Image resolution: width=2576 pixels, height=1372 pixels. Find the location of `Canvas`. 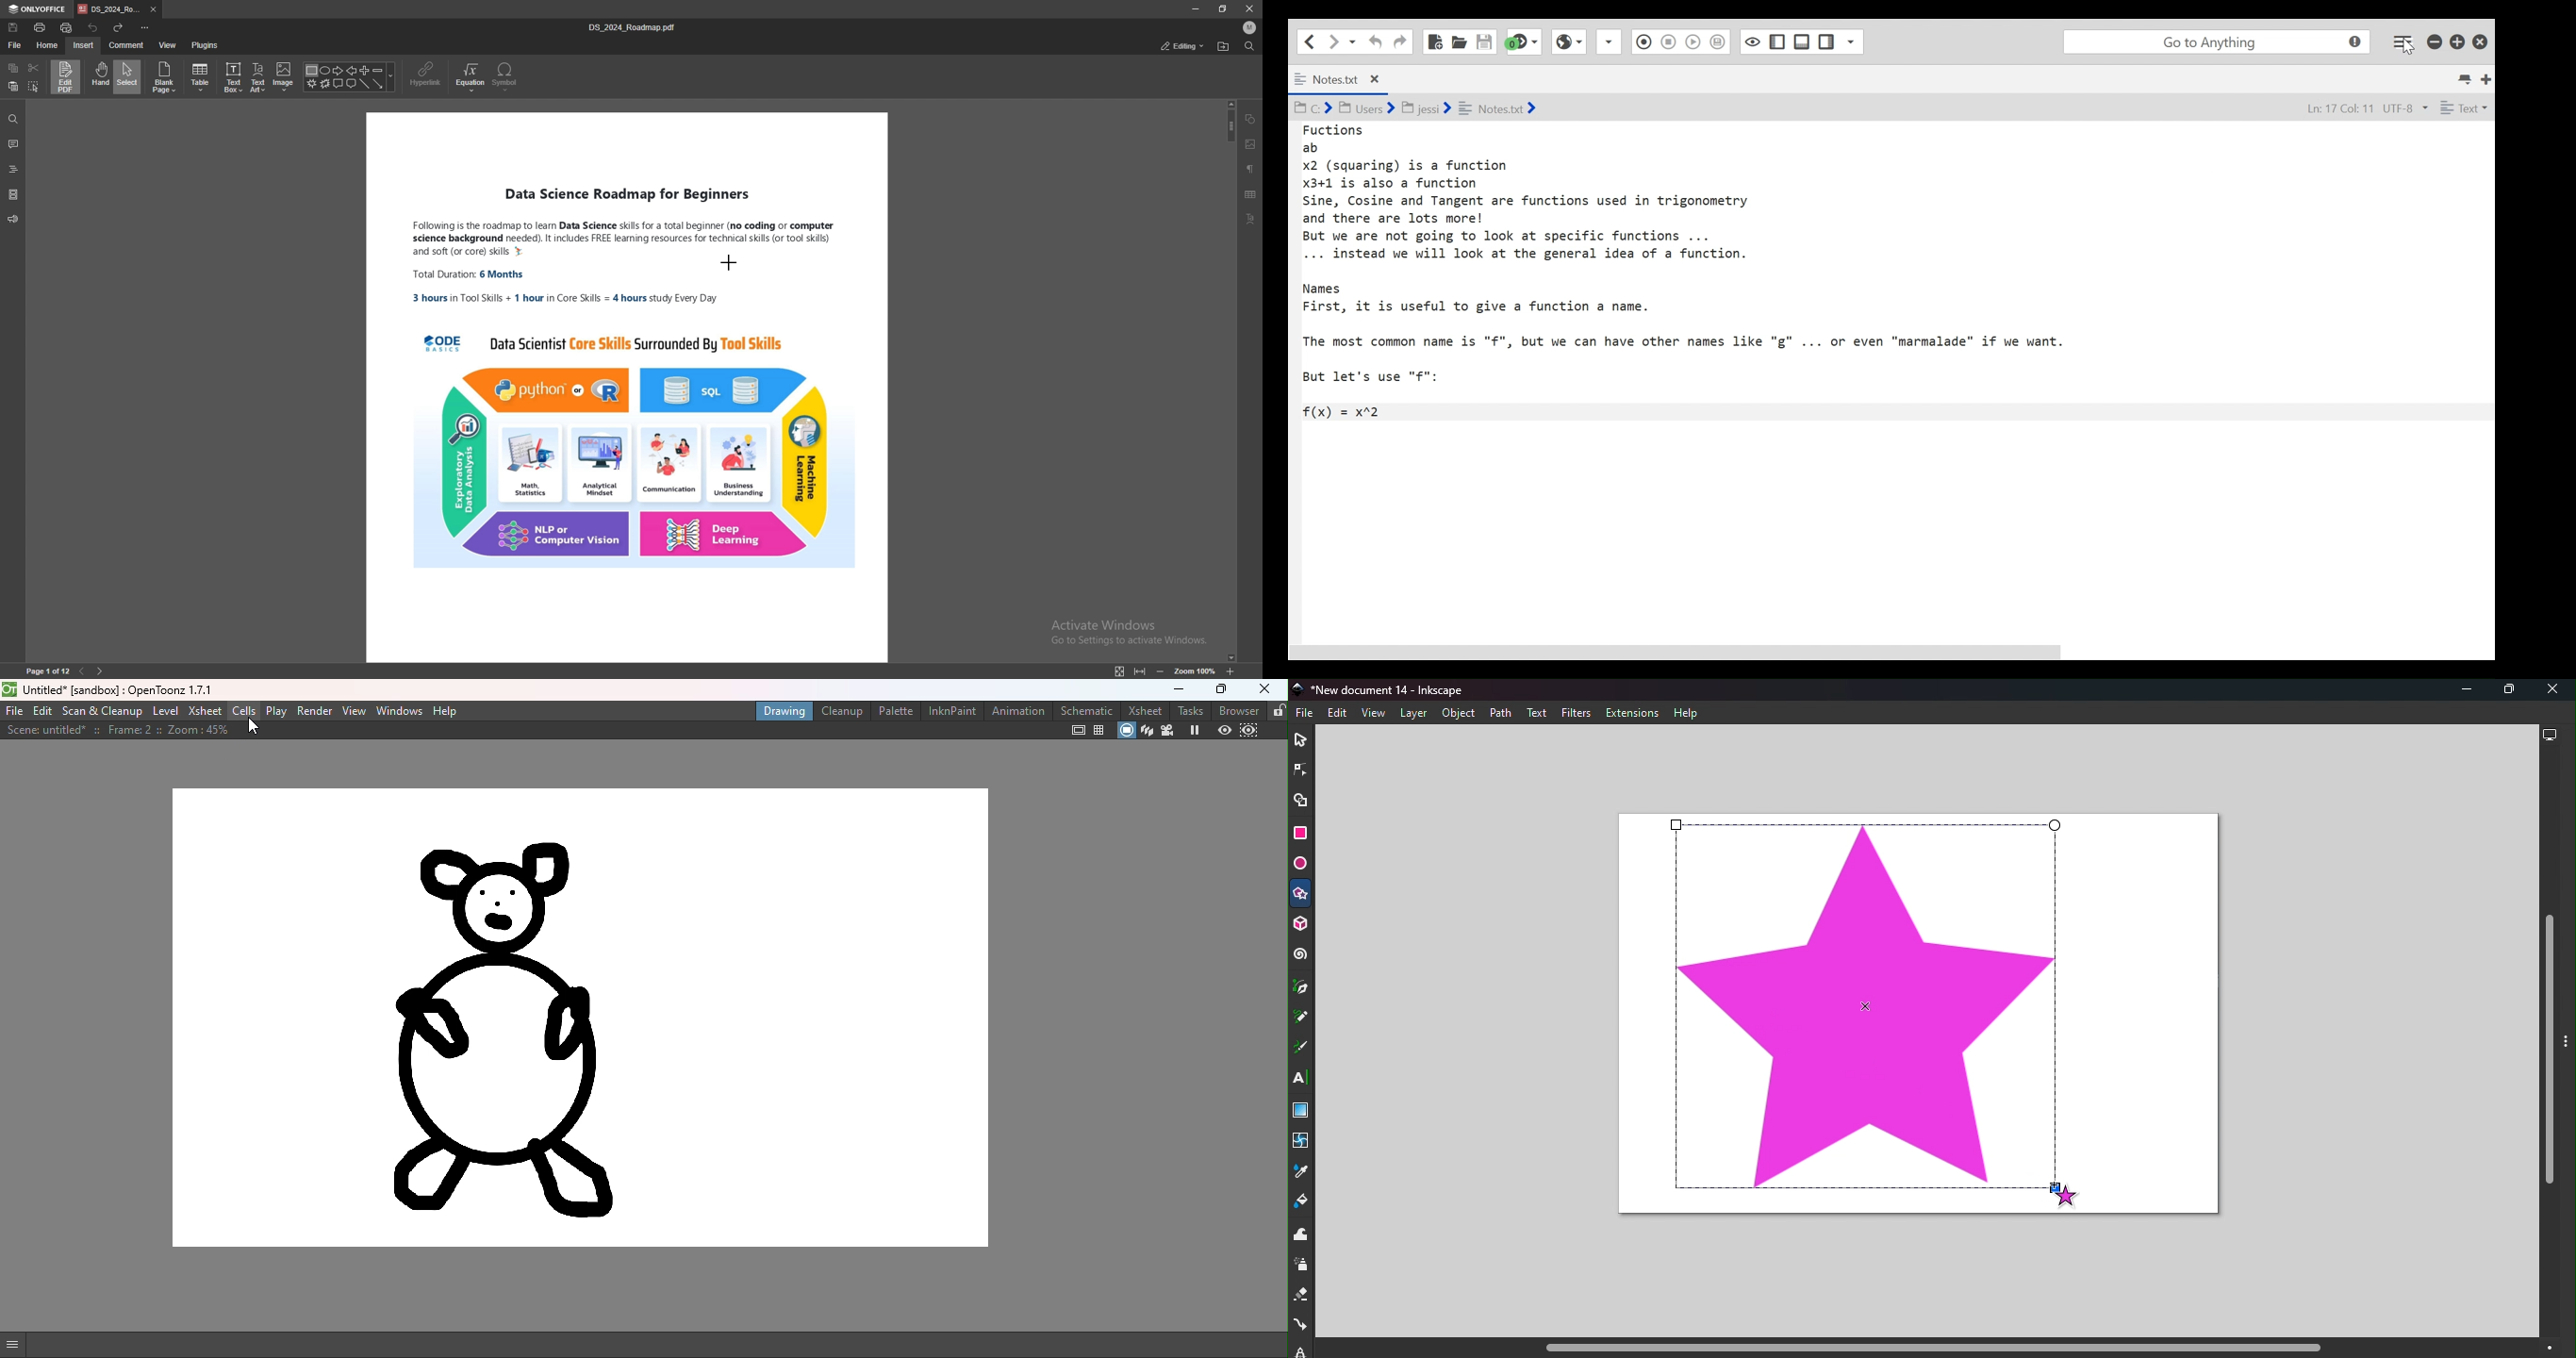

Canvas is located at coordinates (579, 1024).